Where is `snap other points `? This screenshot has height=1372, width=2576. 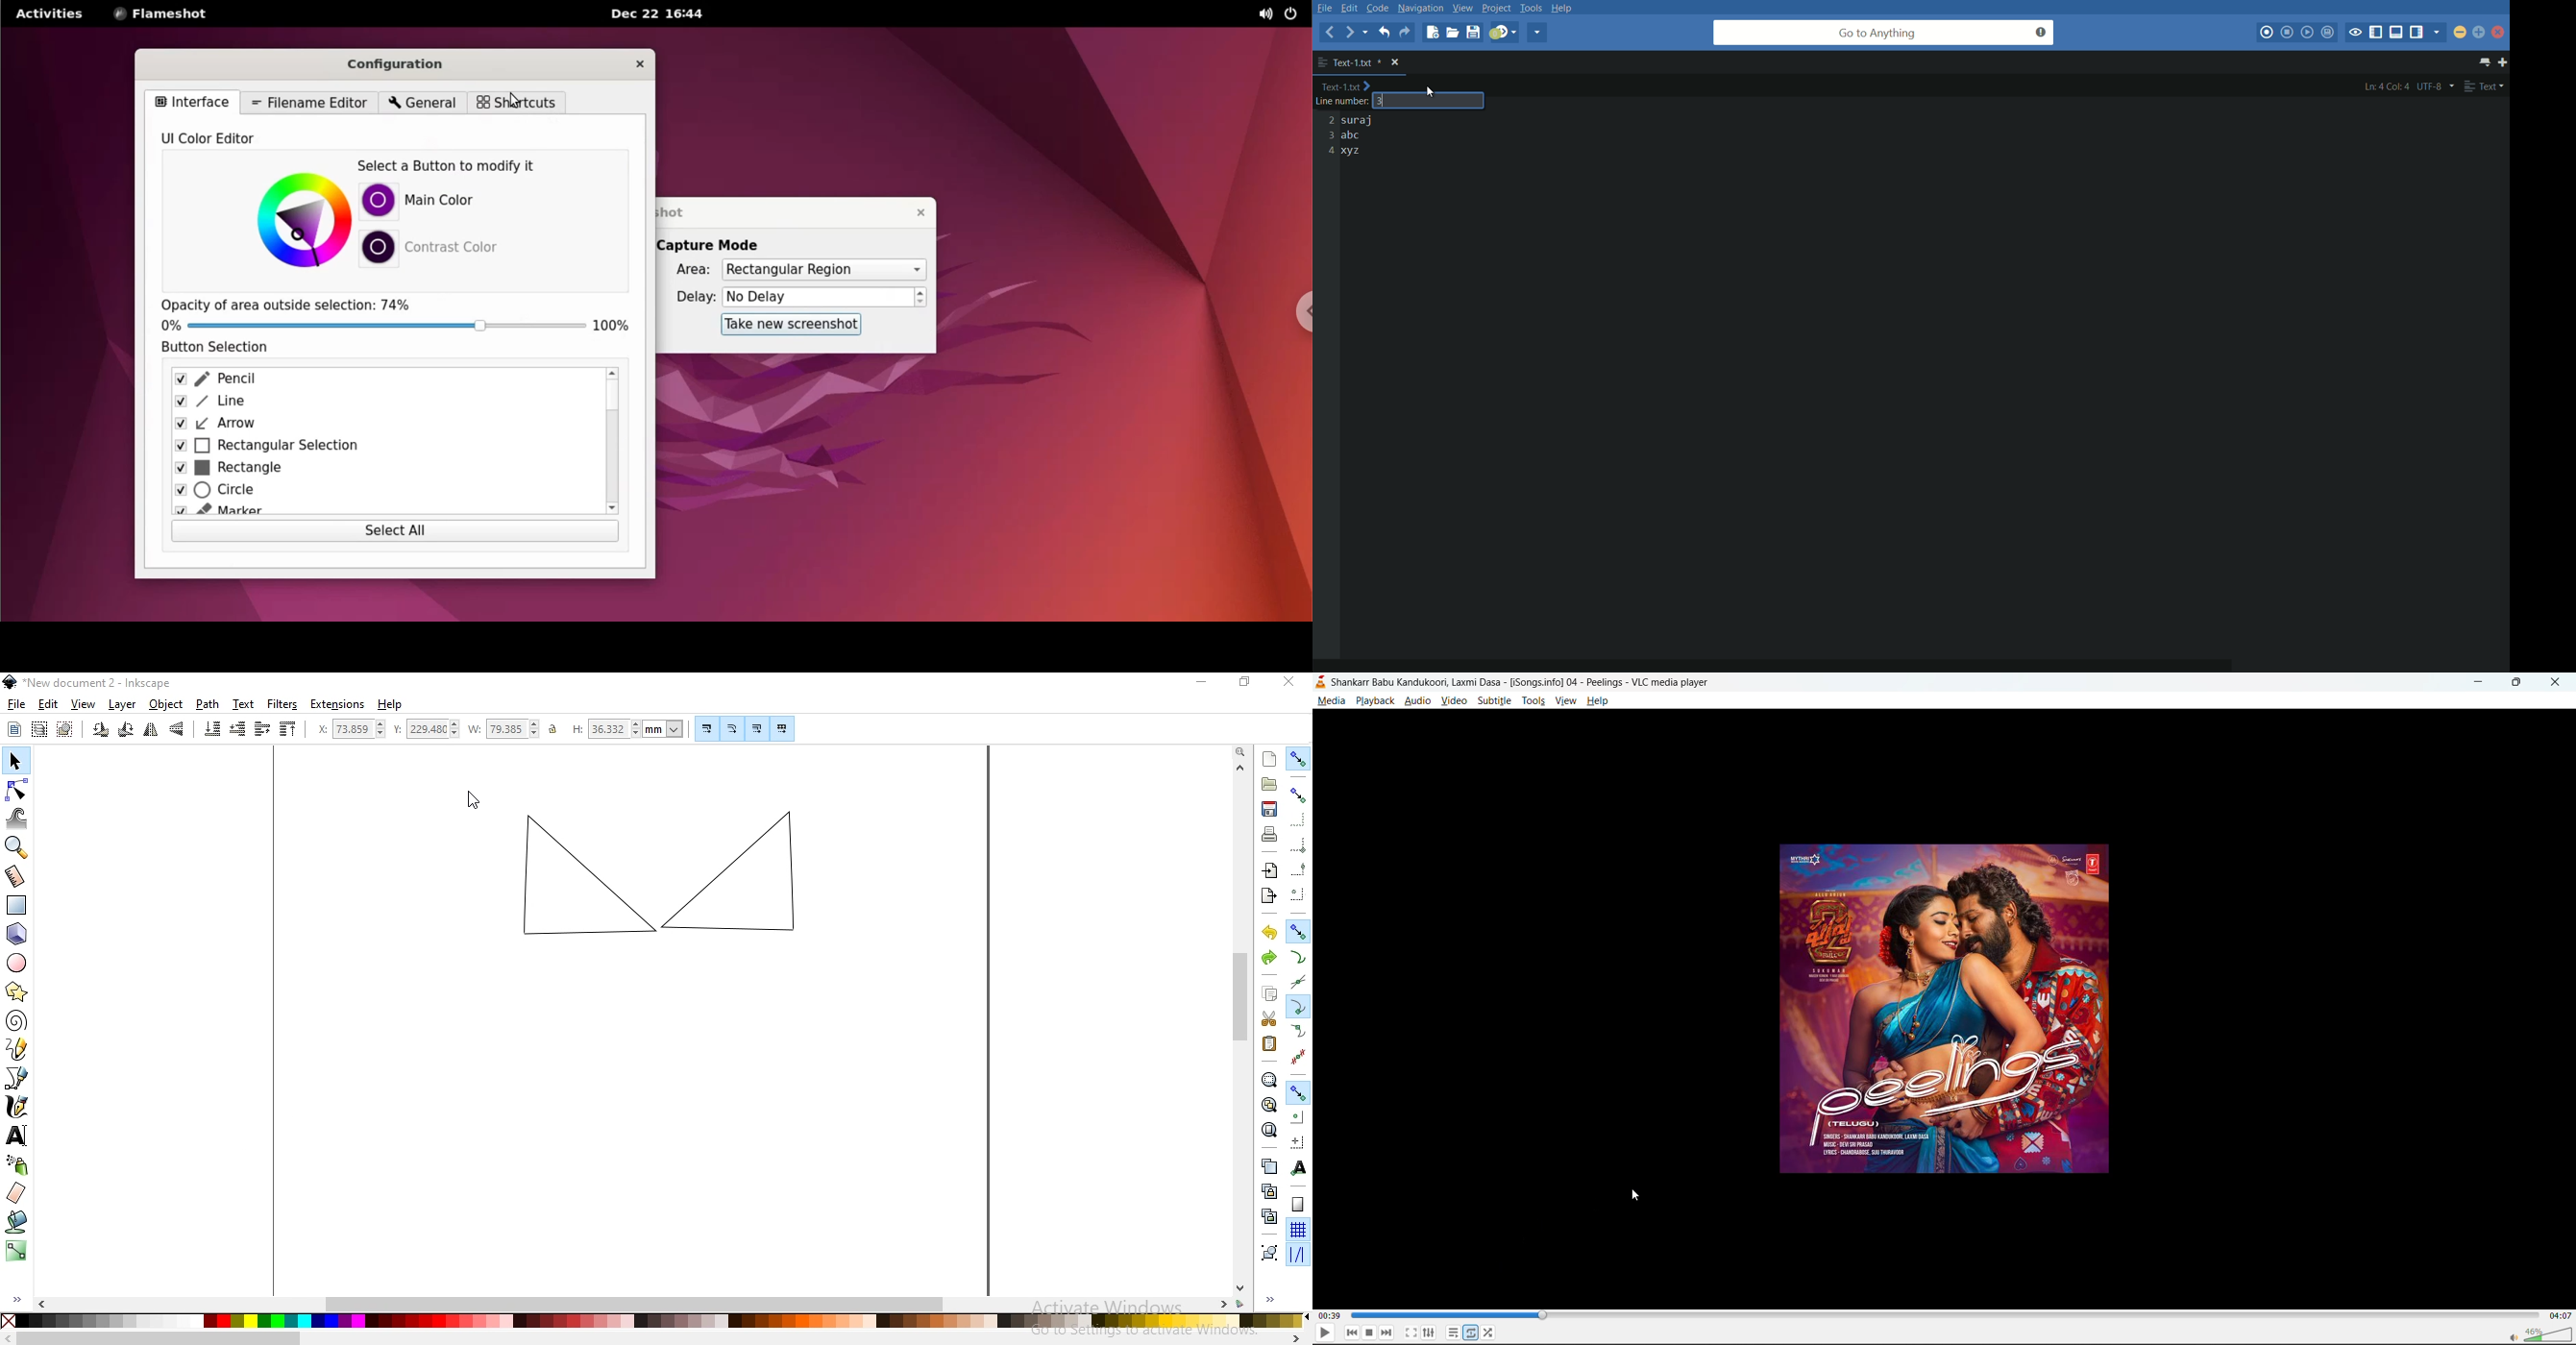
snap other points  is located at coordinates (1297, 1092).